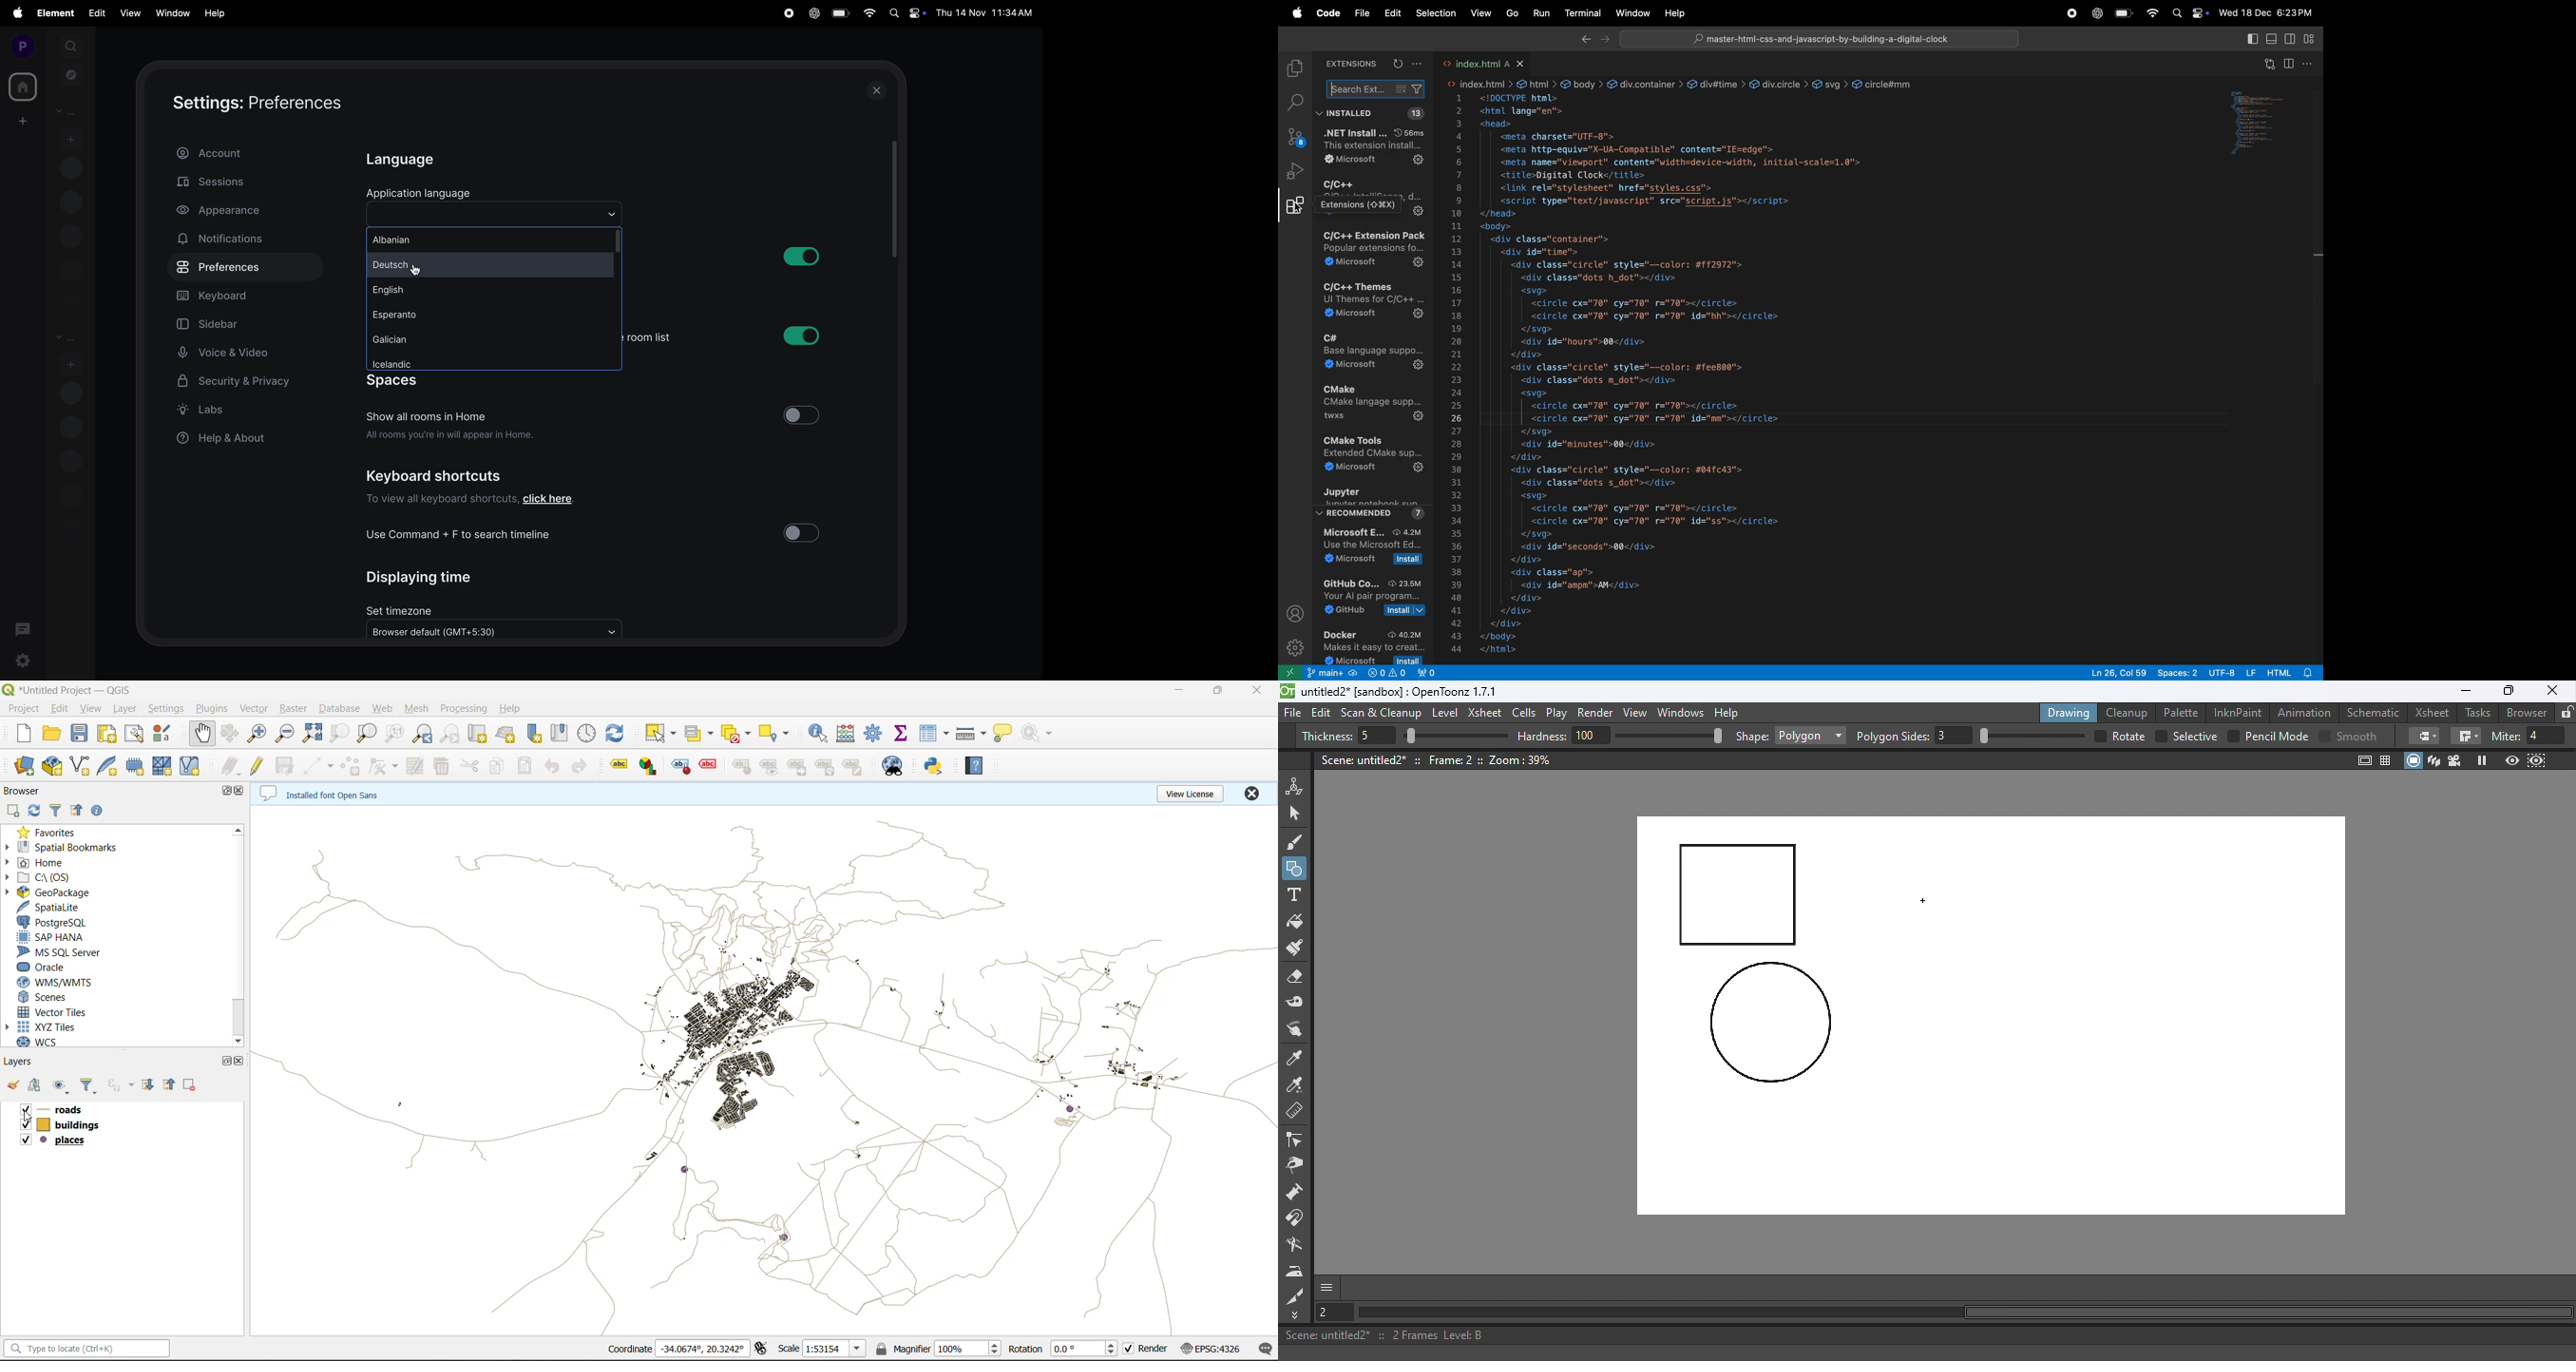 Image resolution: width=2576 pixels, height=1372 pixels. Describe the element at coordinates (418, 271) in the screenshot. I see `cursor` at that location.